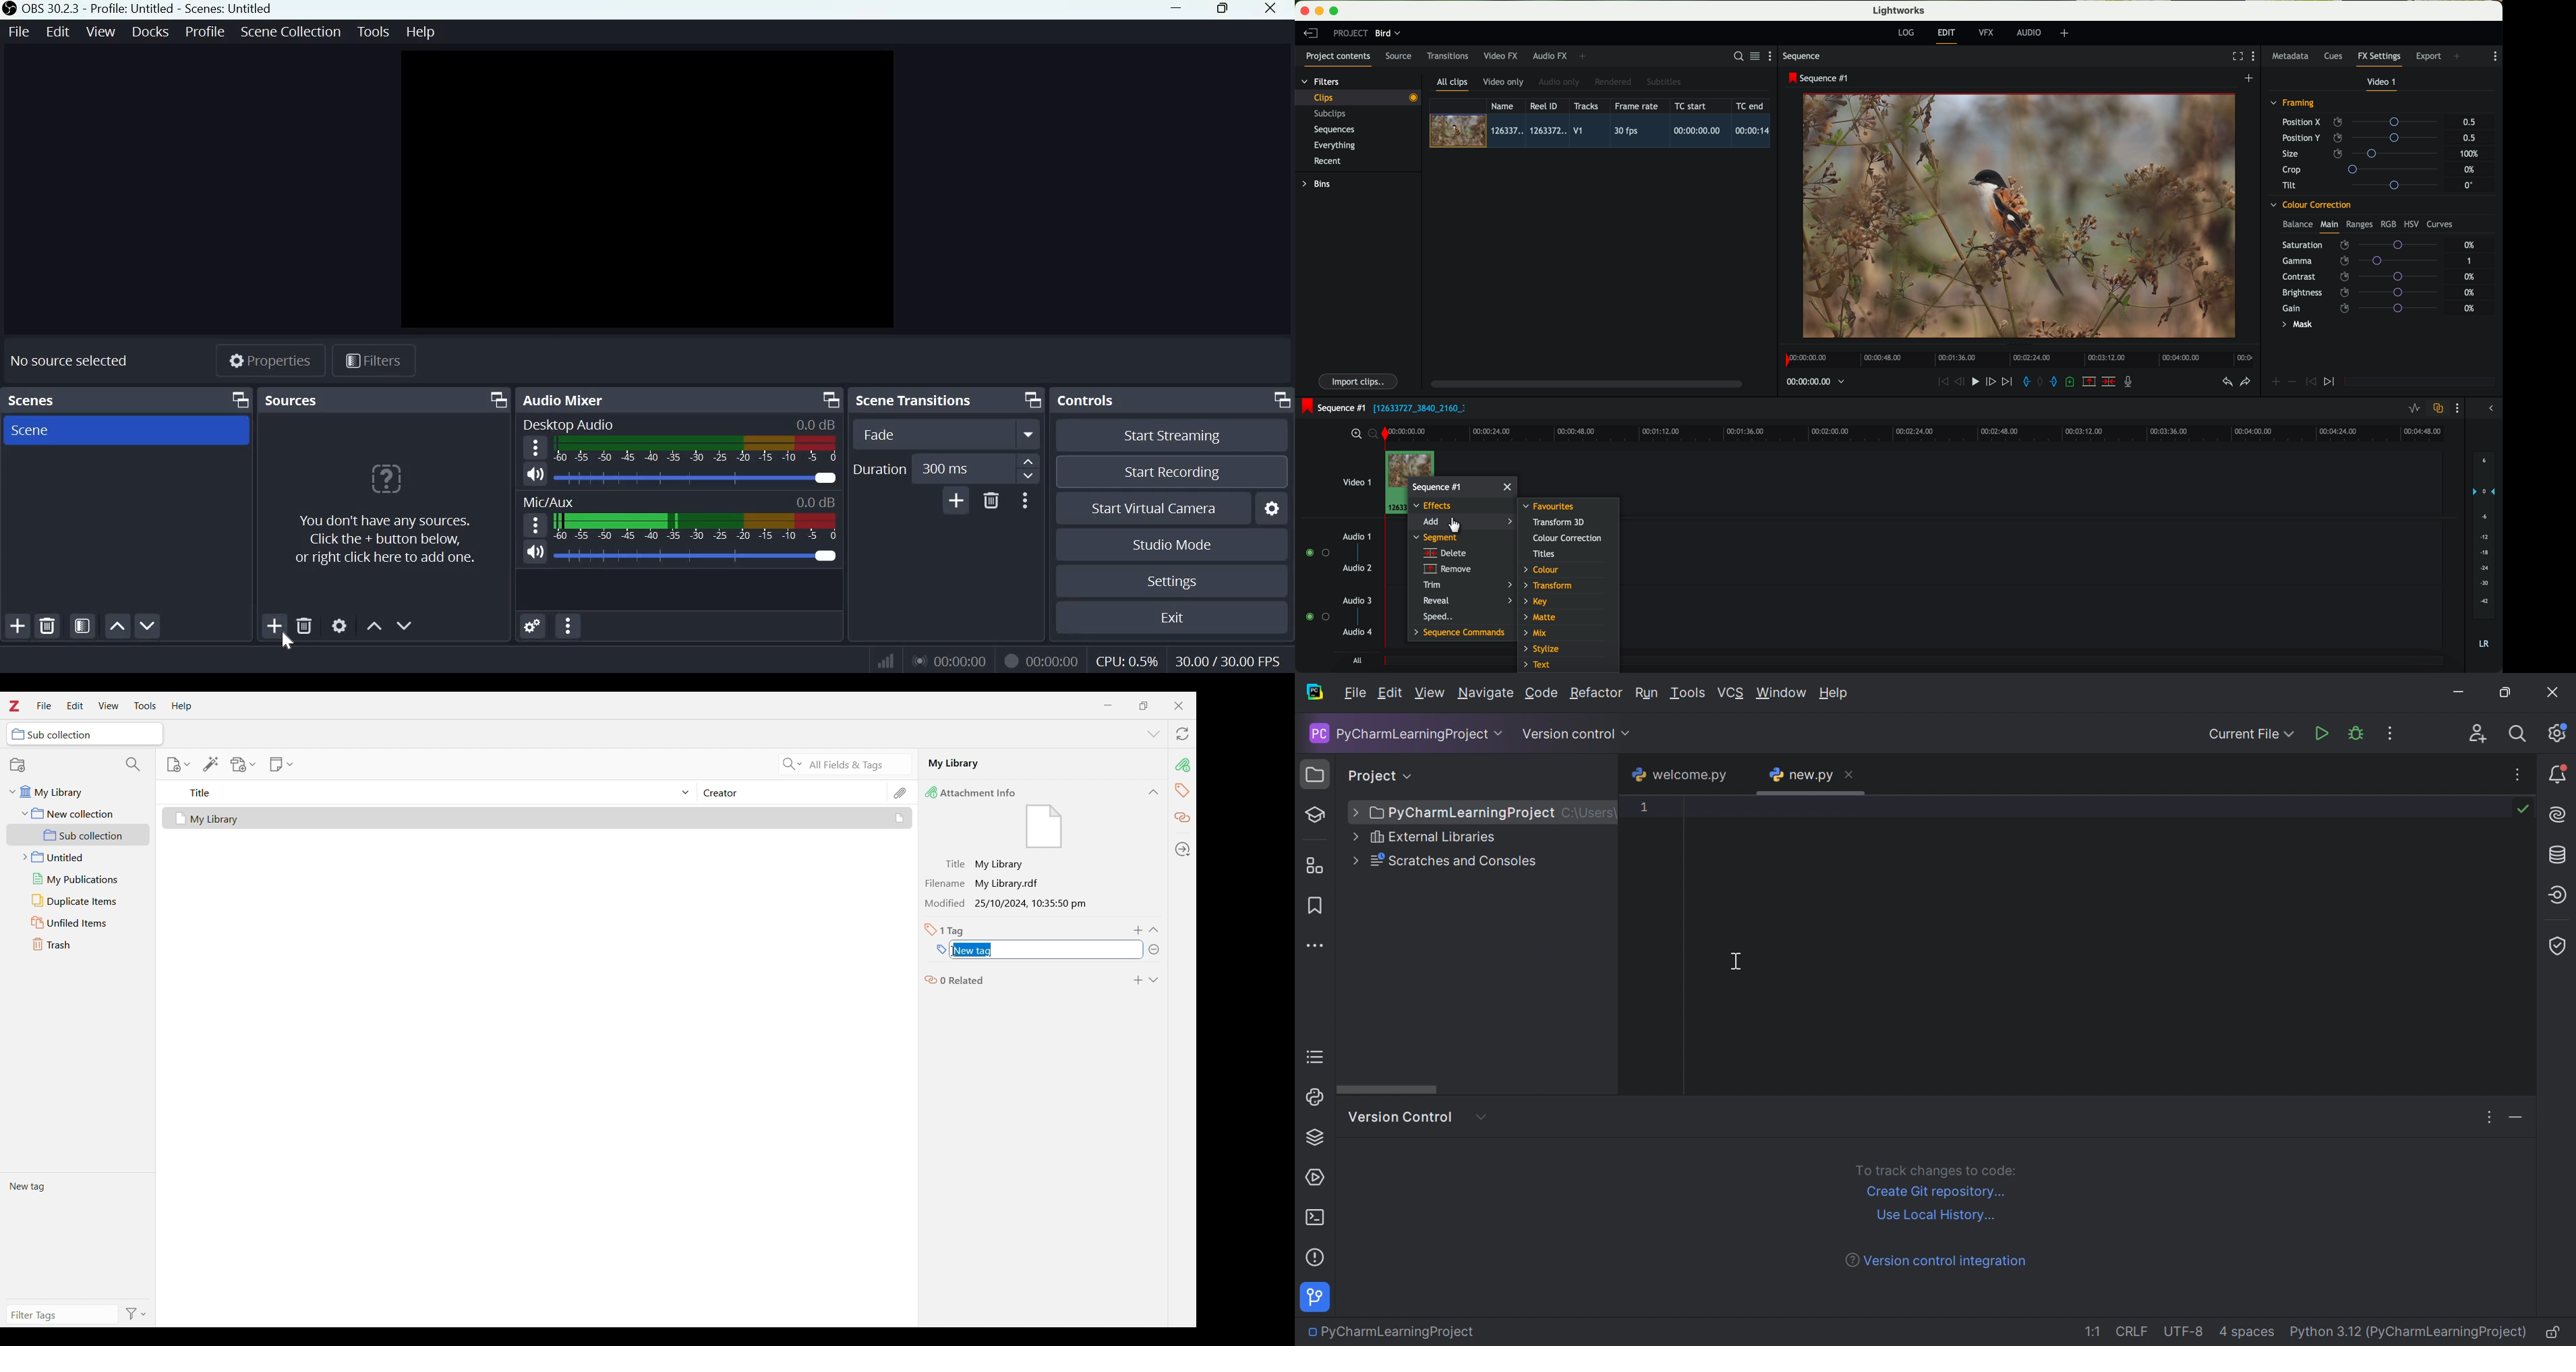 Image resolution: width=2576 pixels, height=1372 pixels. I want to click on Duplicate items folder, so click(79, 901).